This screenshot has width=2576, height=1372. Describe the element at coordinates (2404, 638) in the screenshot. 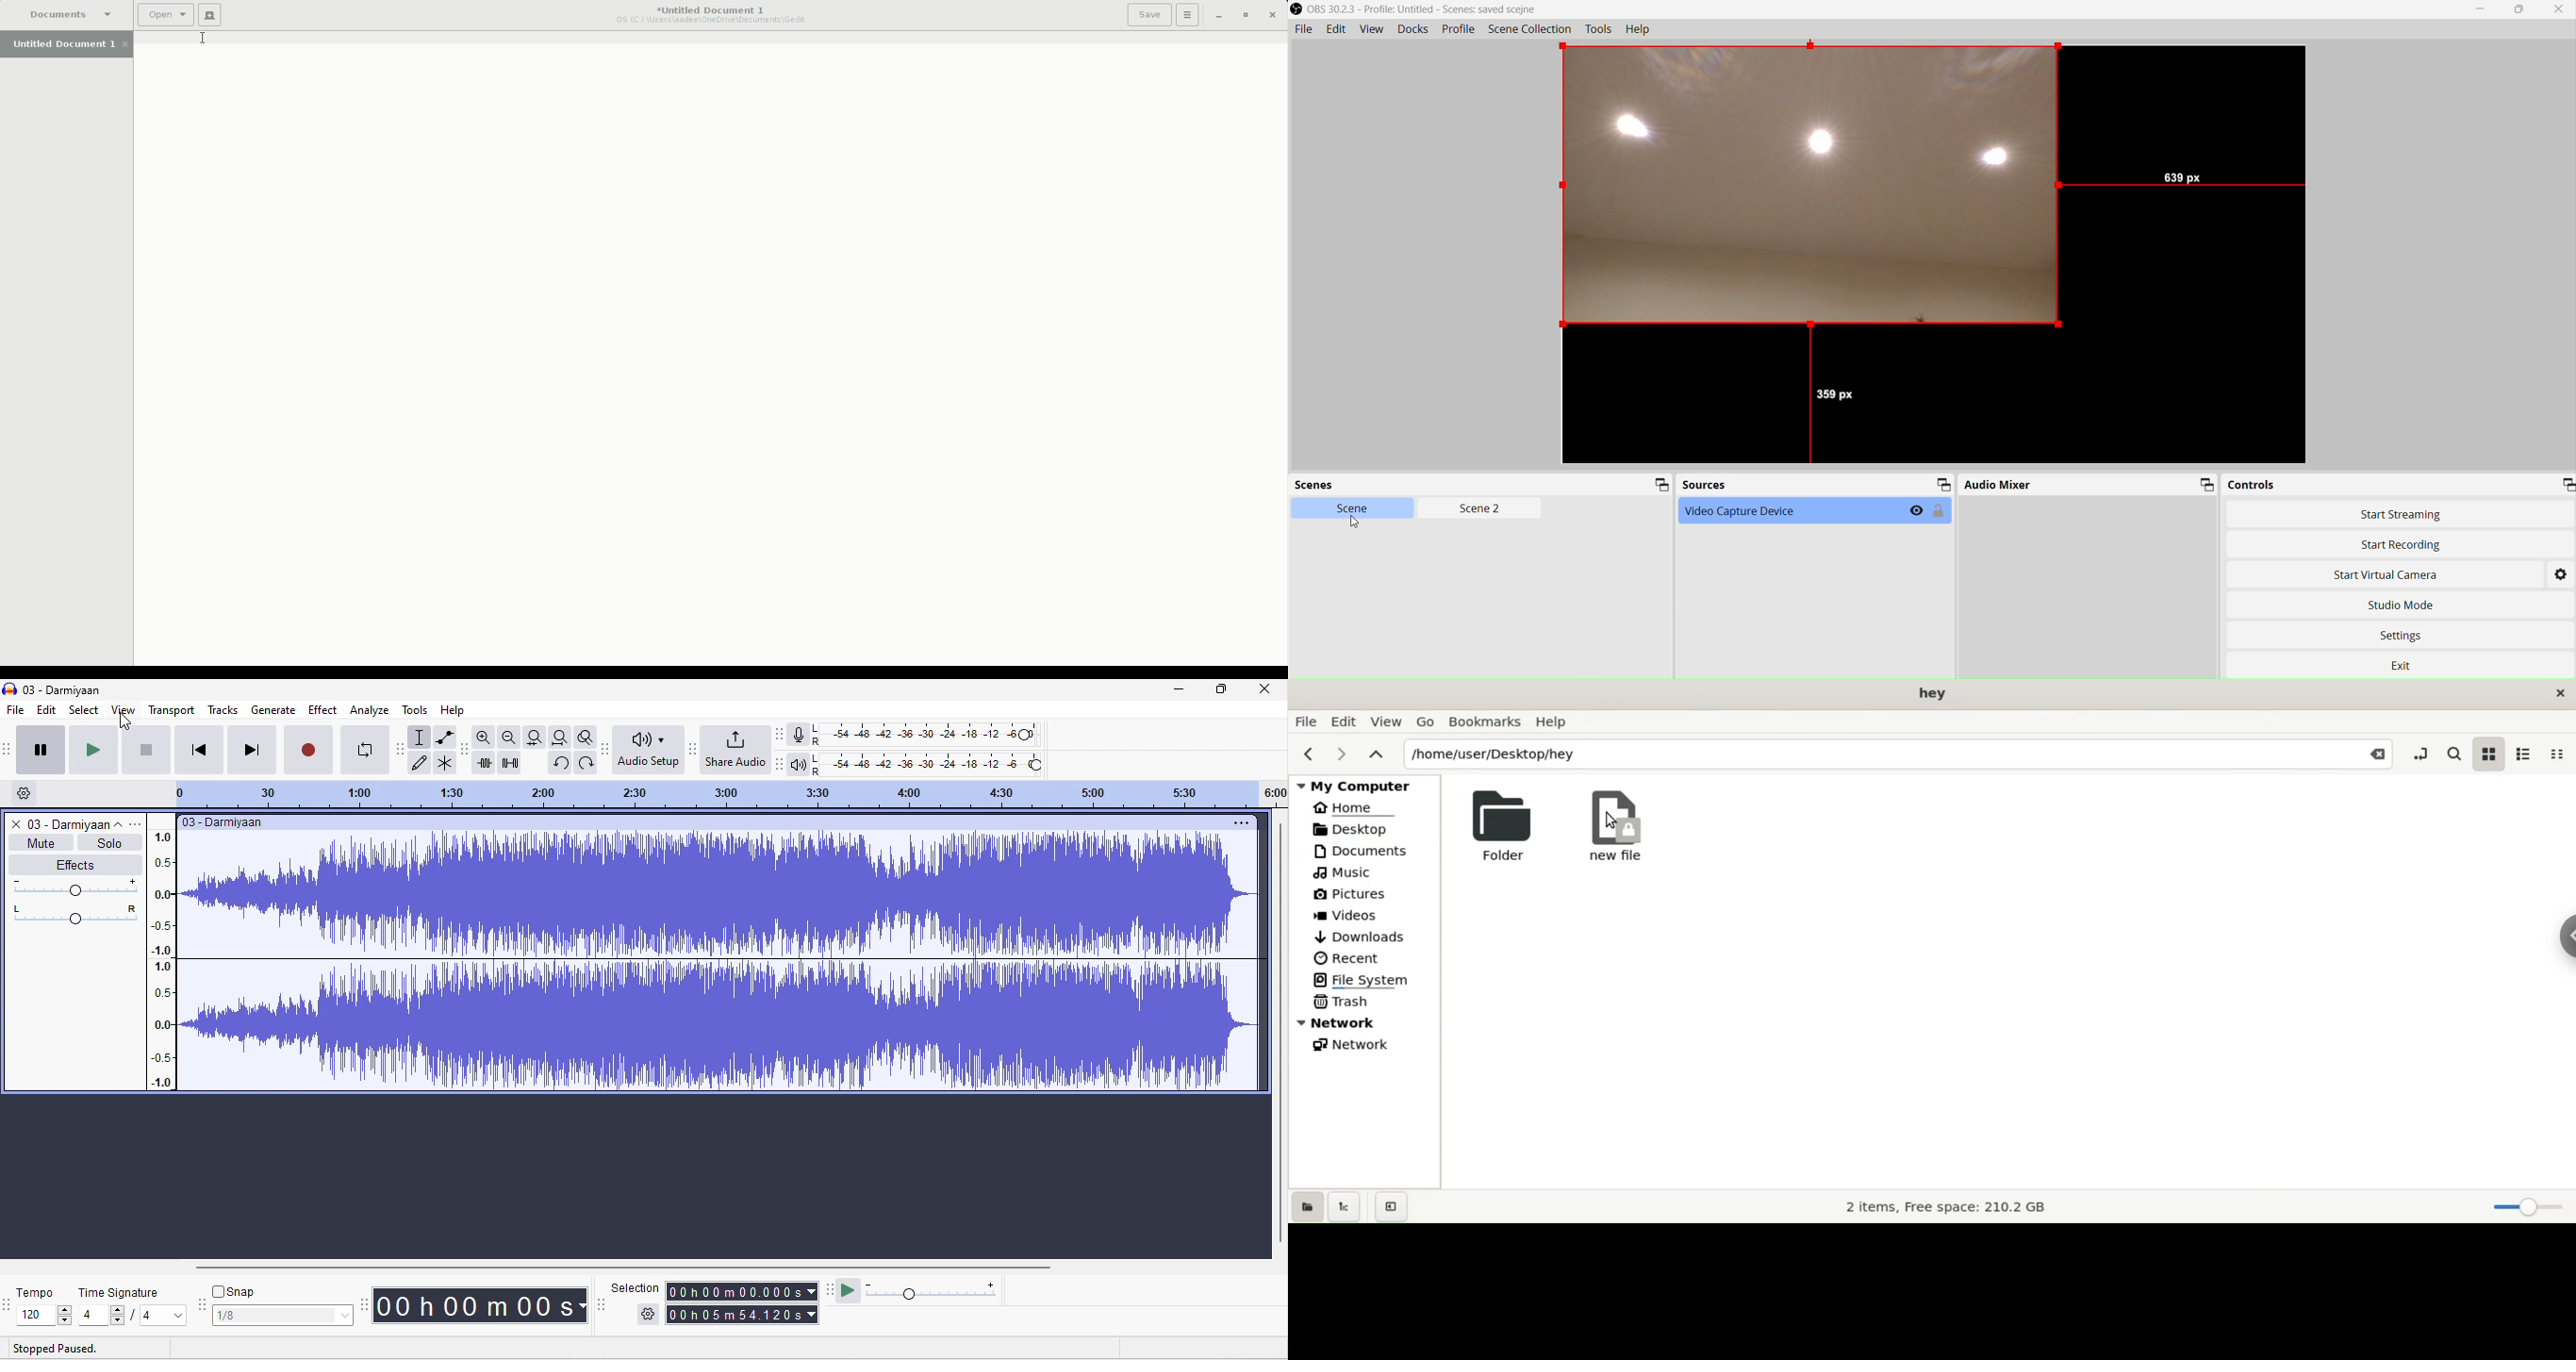

I see `Settings` at that location.